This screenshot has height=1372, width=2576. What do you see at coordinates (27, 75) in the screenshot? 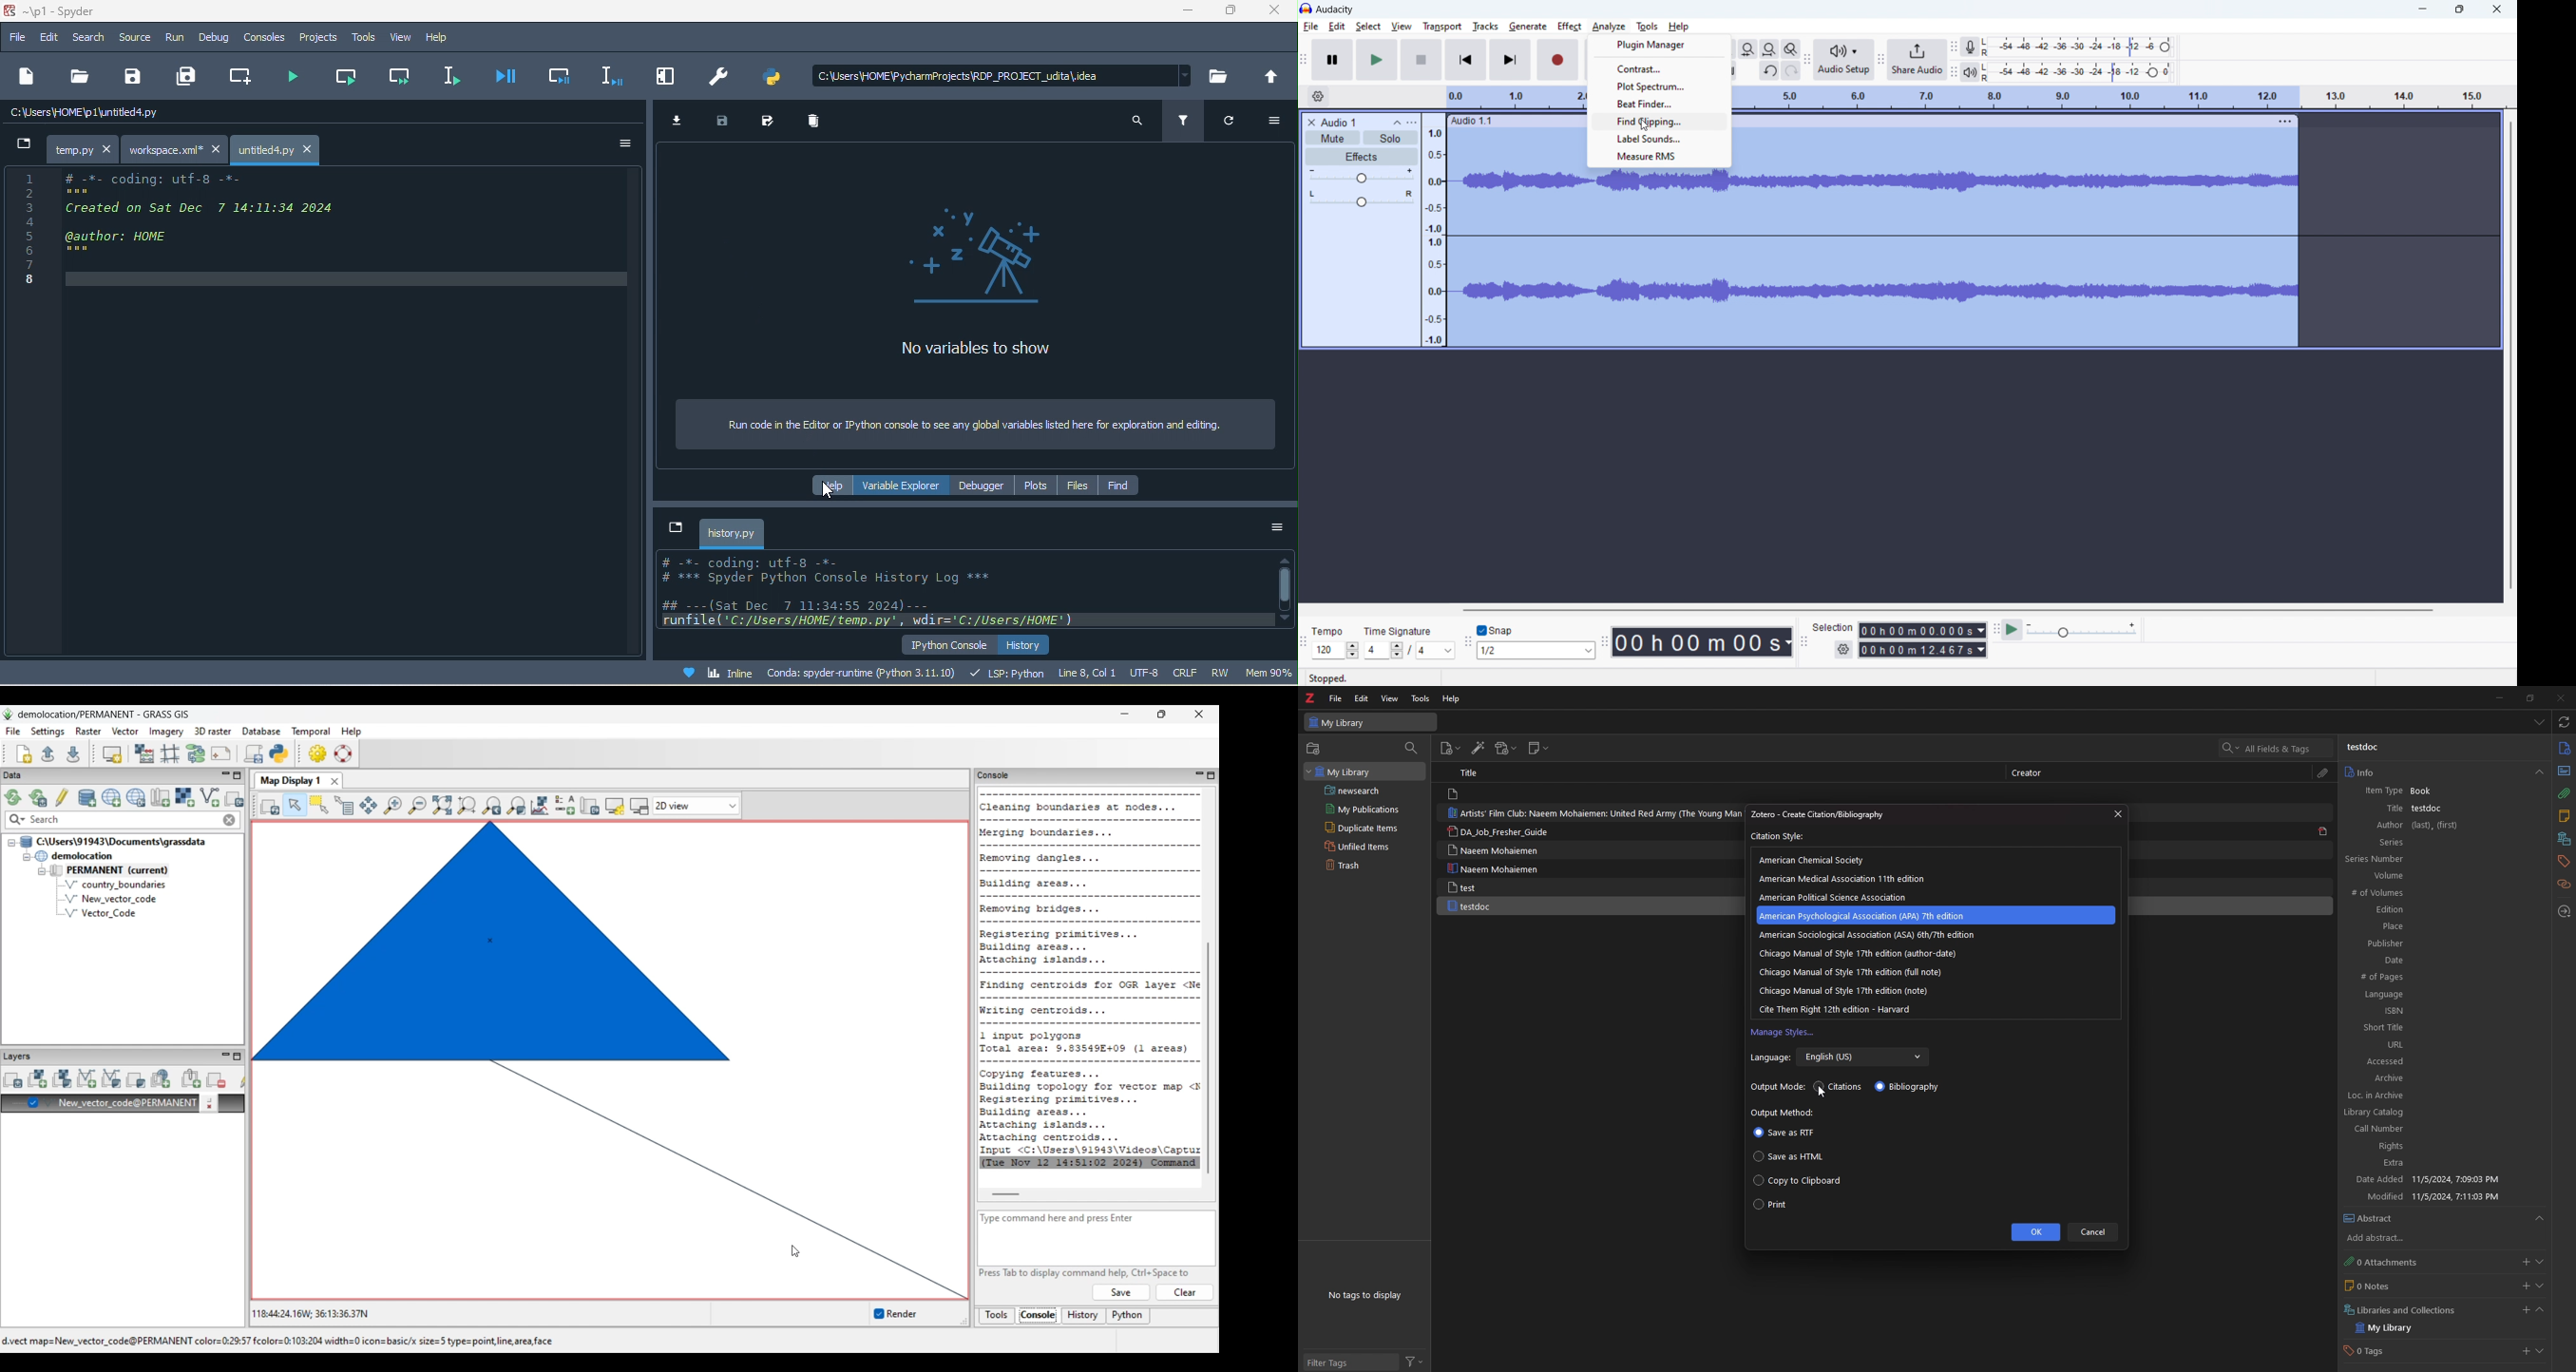
I see `new` at bounding box center [27, 75].